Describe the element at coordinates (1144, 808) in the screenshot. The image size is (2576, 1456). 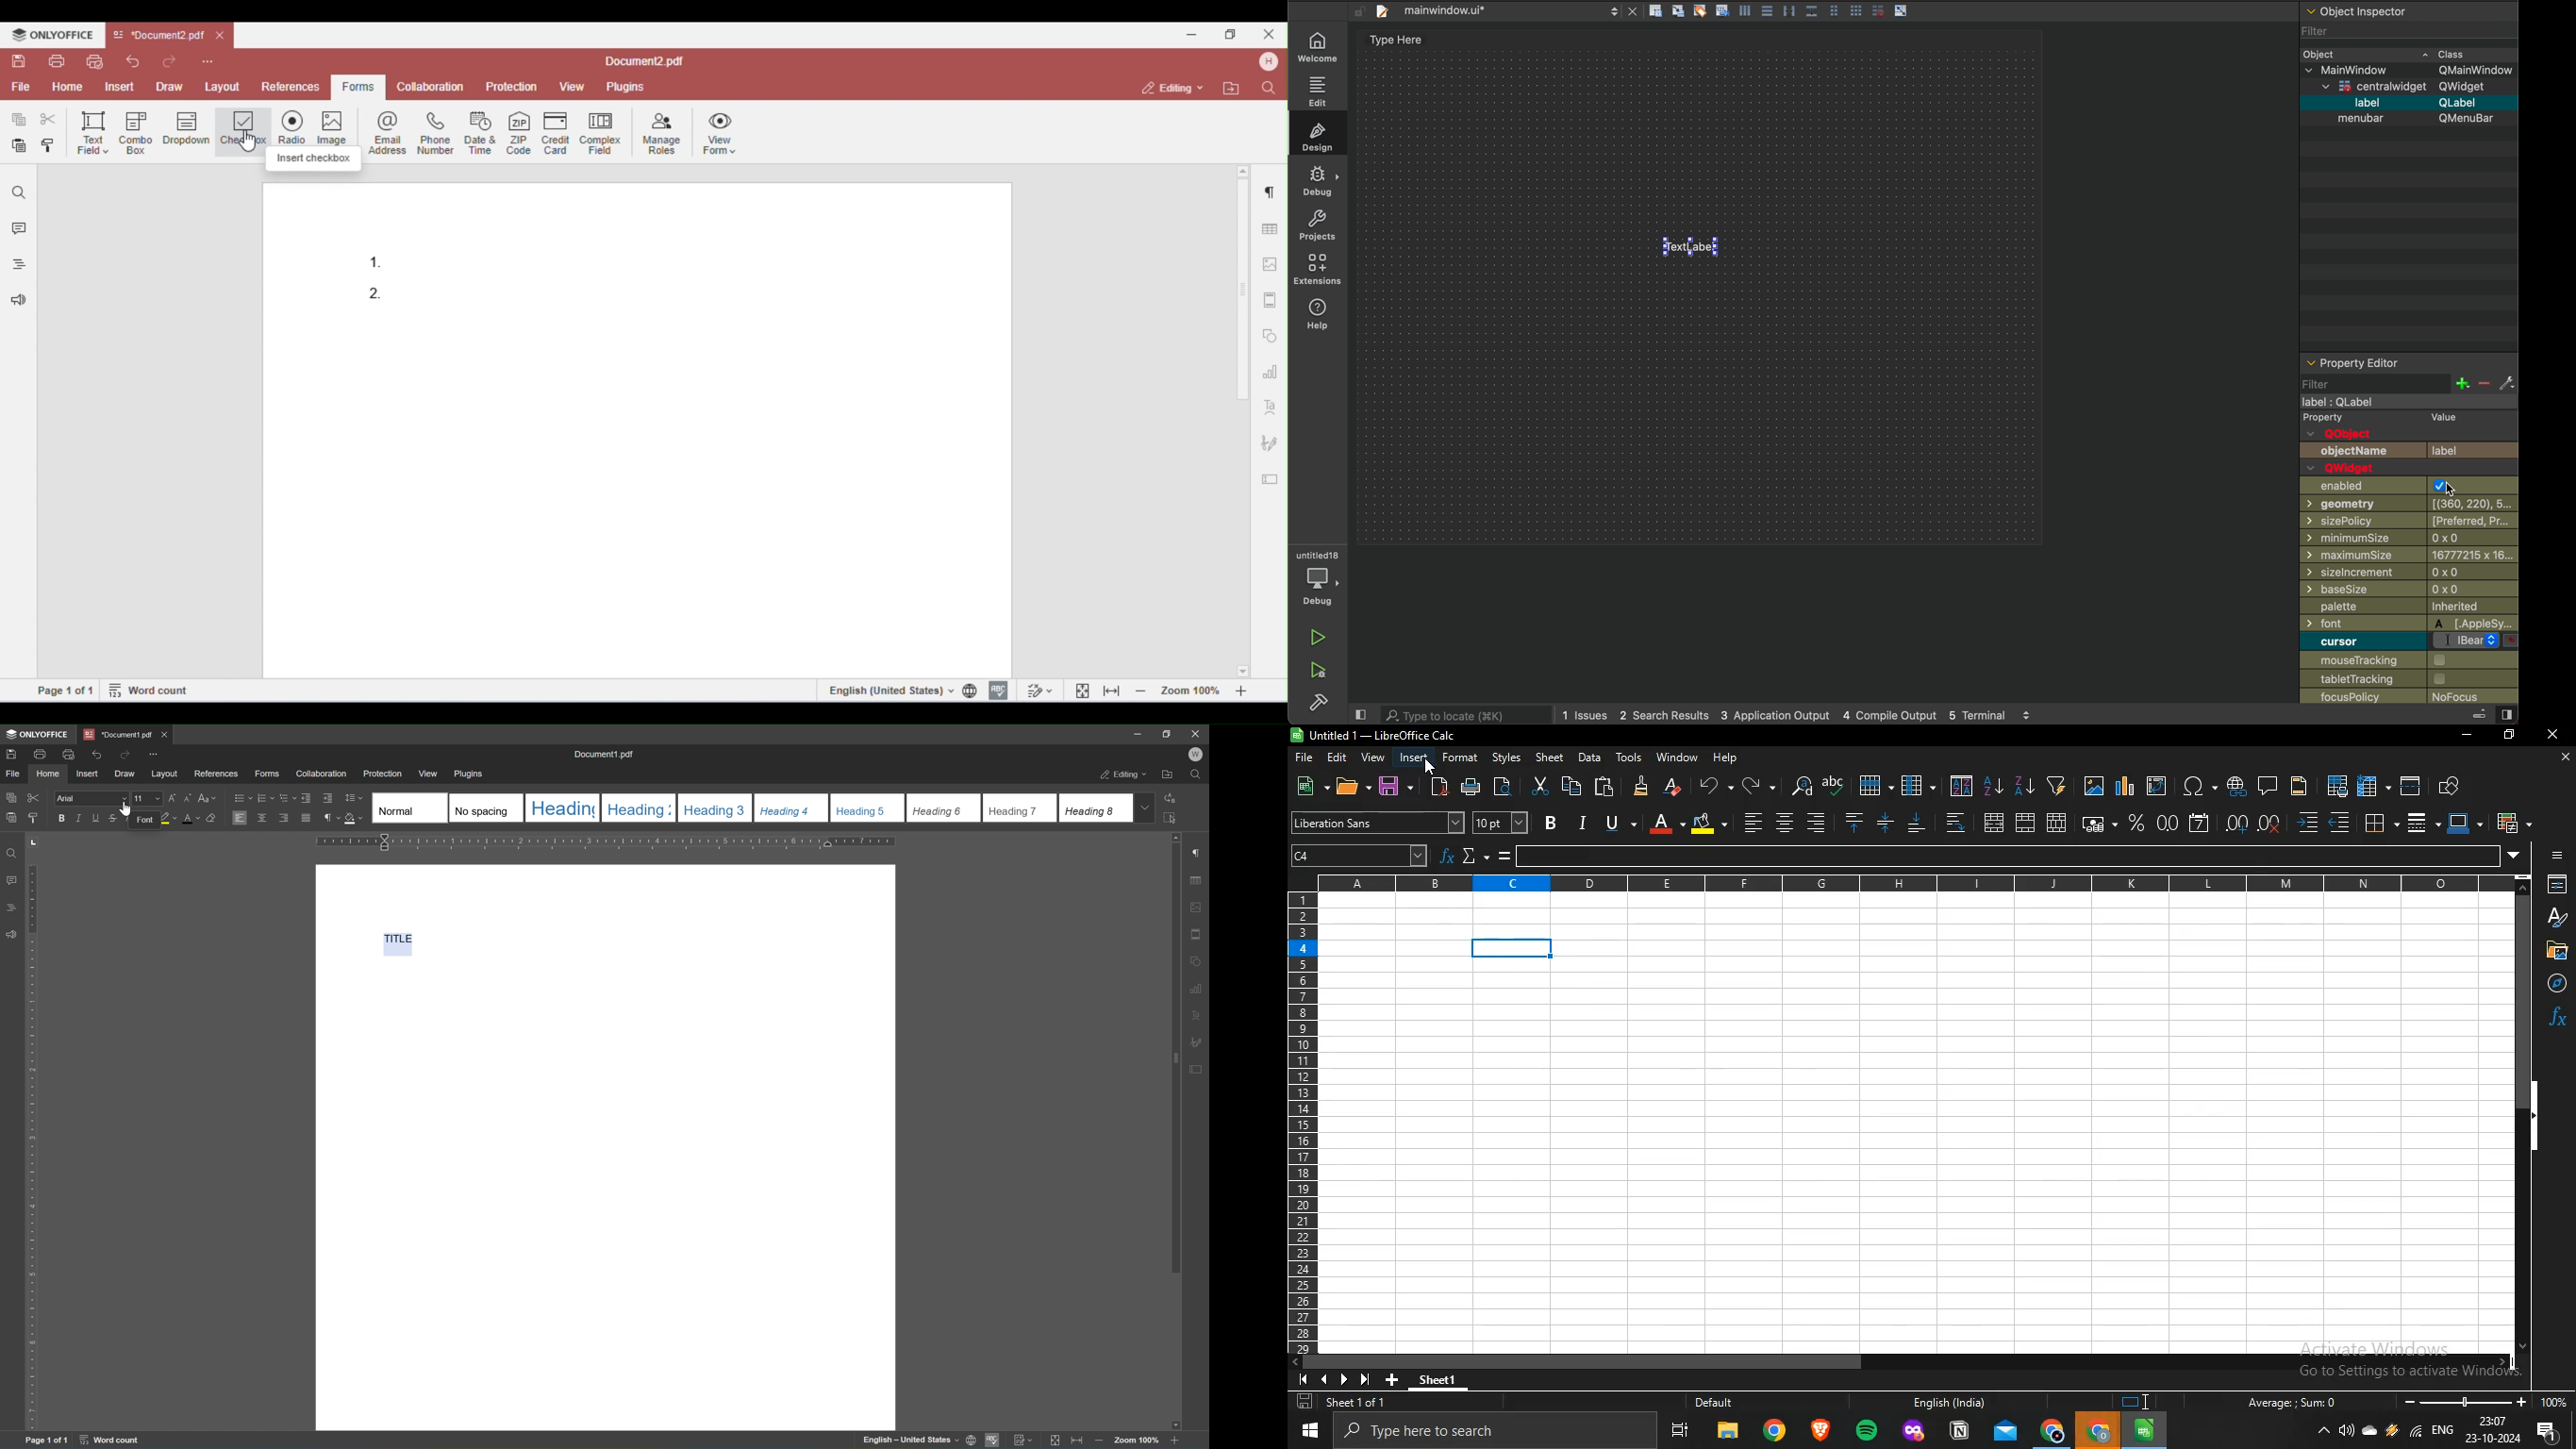
I see `drop down` at that location.